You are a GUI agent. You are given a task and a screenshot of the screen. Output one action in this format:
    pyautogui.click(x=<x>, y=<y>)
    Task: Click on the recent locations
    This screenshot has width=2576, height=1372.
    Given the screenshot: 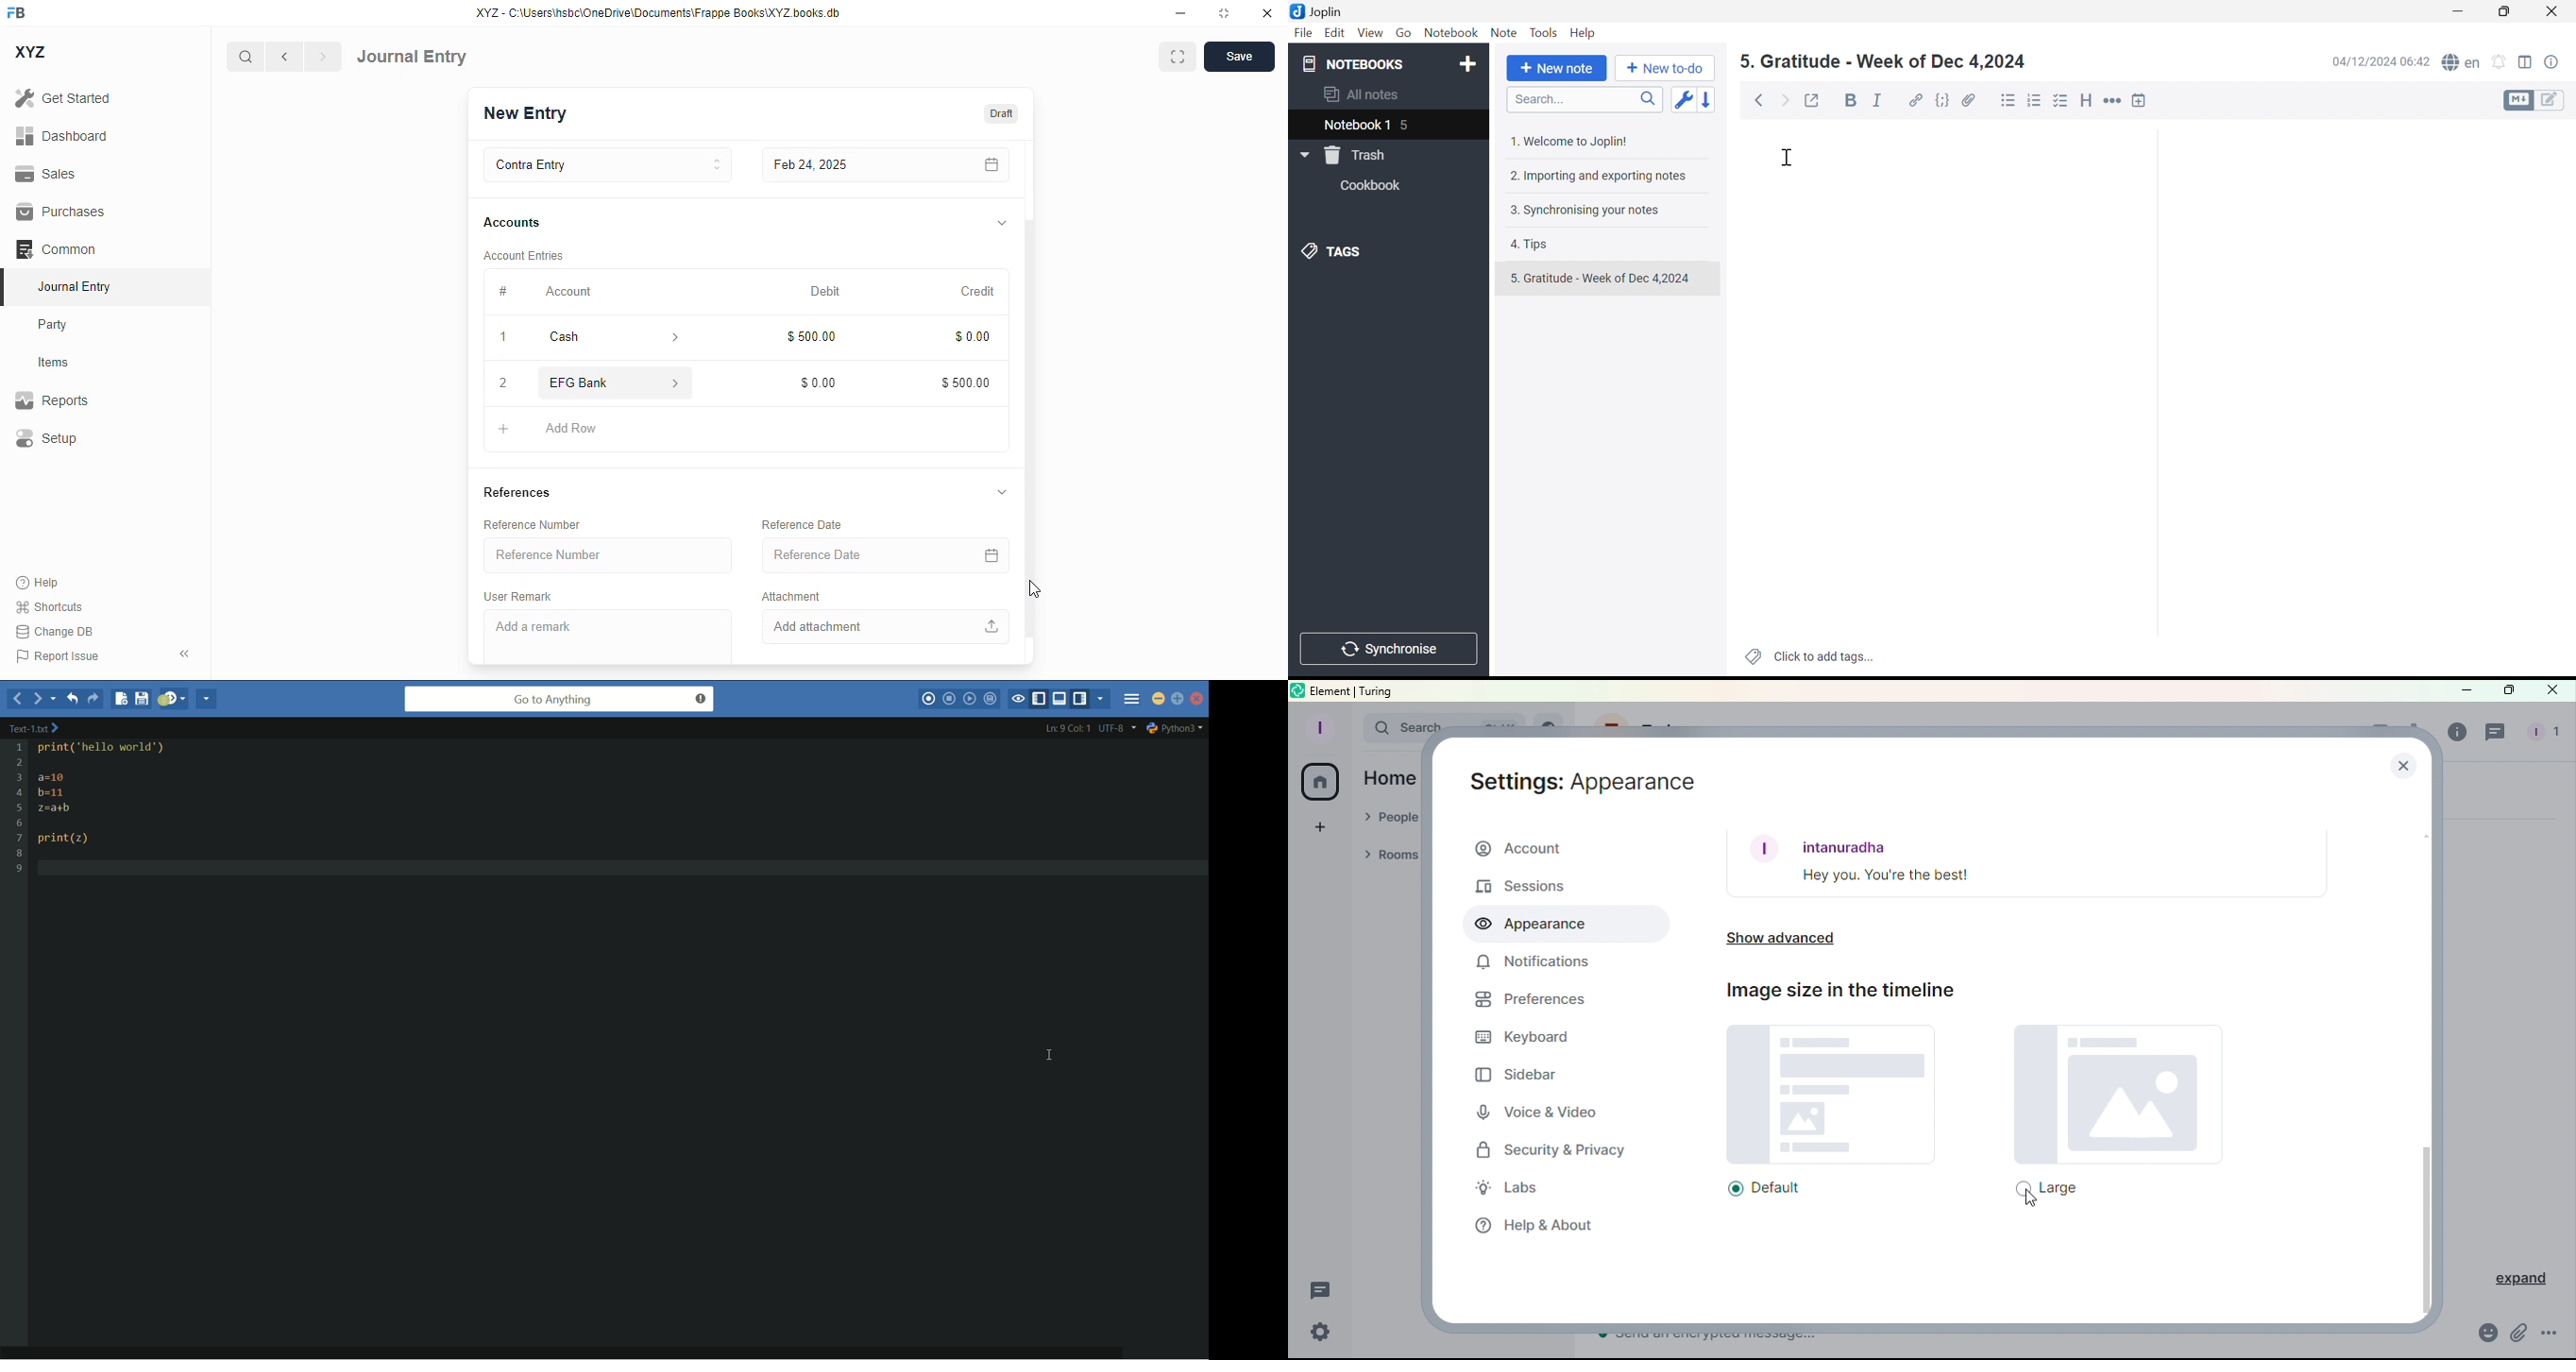 What is the action you would take?
    pyautogui.click(x=55, y=700)
    